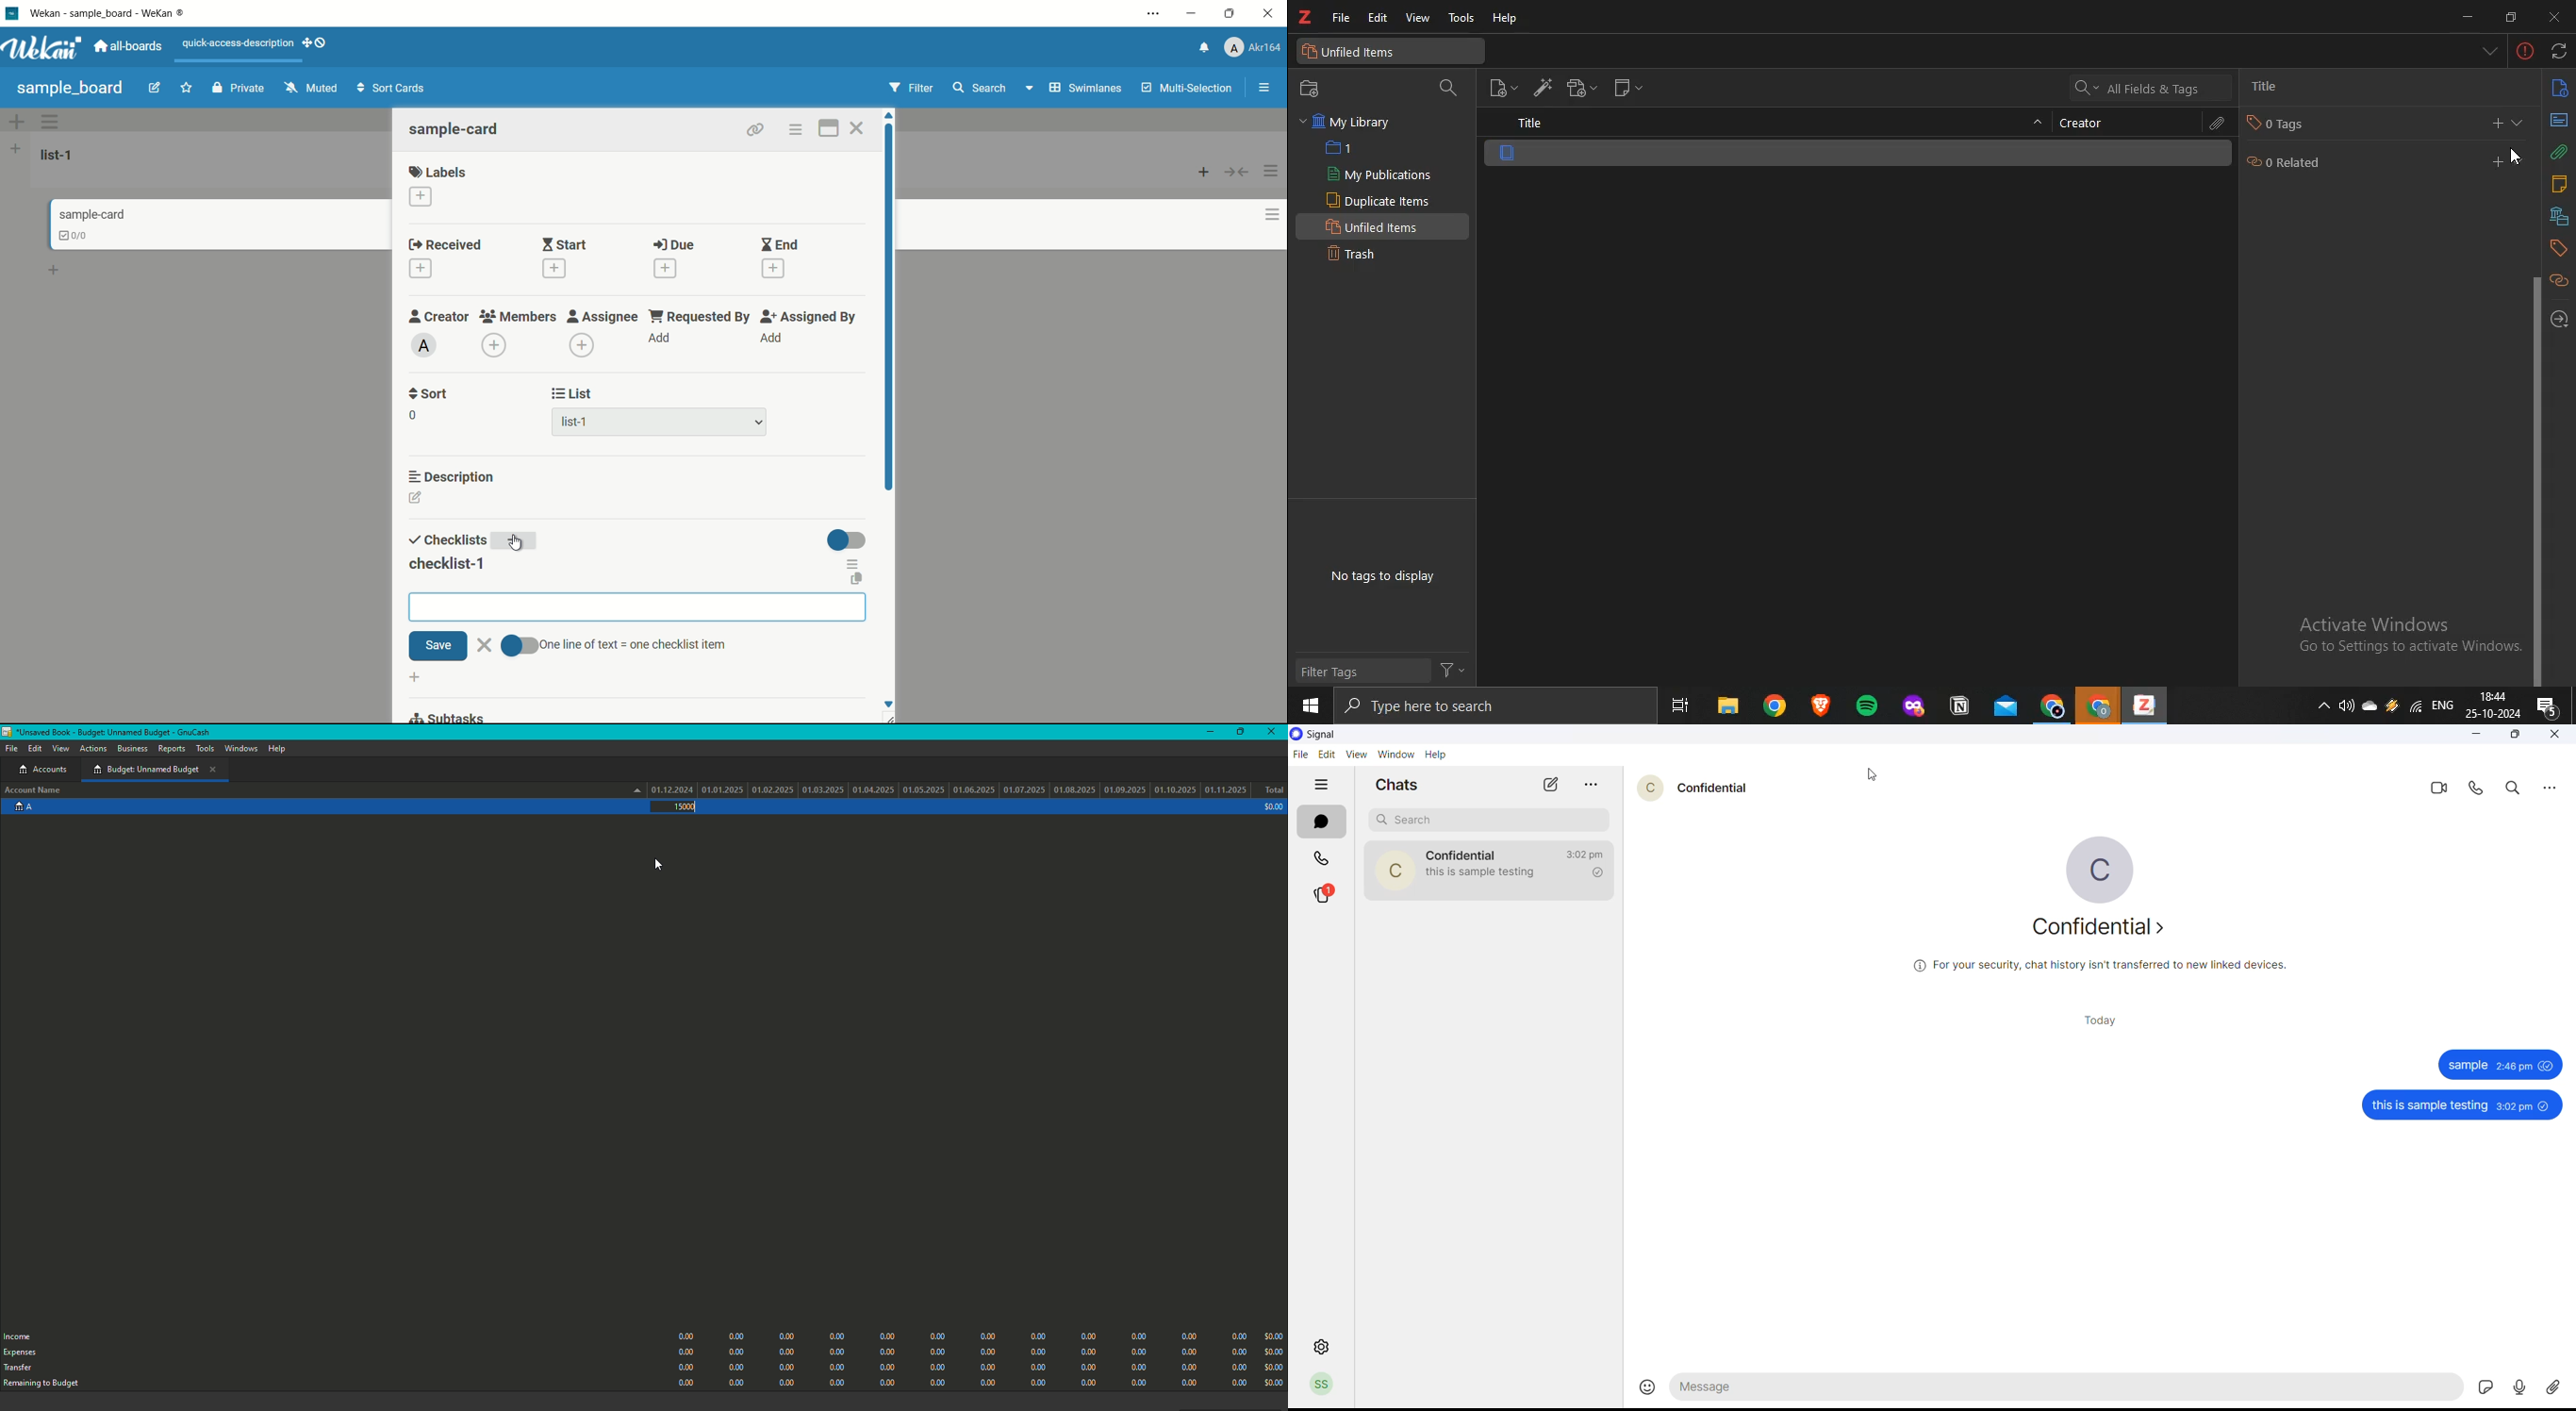 The height and width of the screenshot is (1428, 2576). What do you see at coordinates (1204, 171) in the screenshot?
I see `add card` at bounding box center [1204, 171].